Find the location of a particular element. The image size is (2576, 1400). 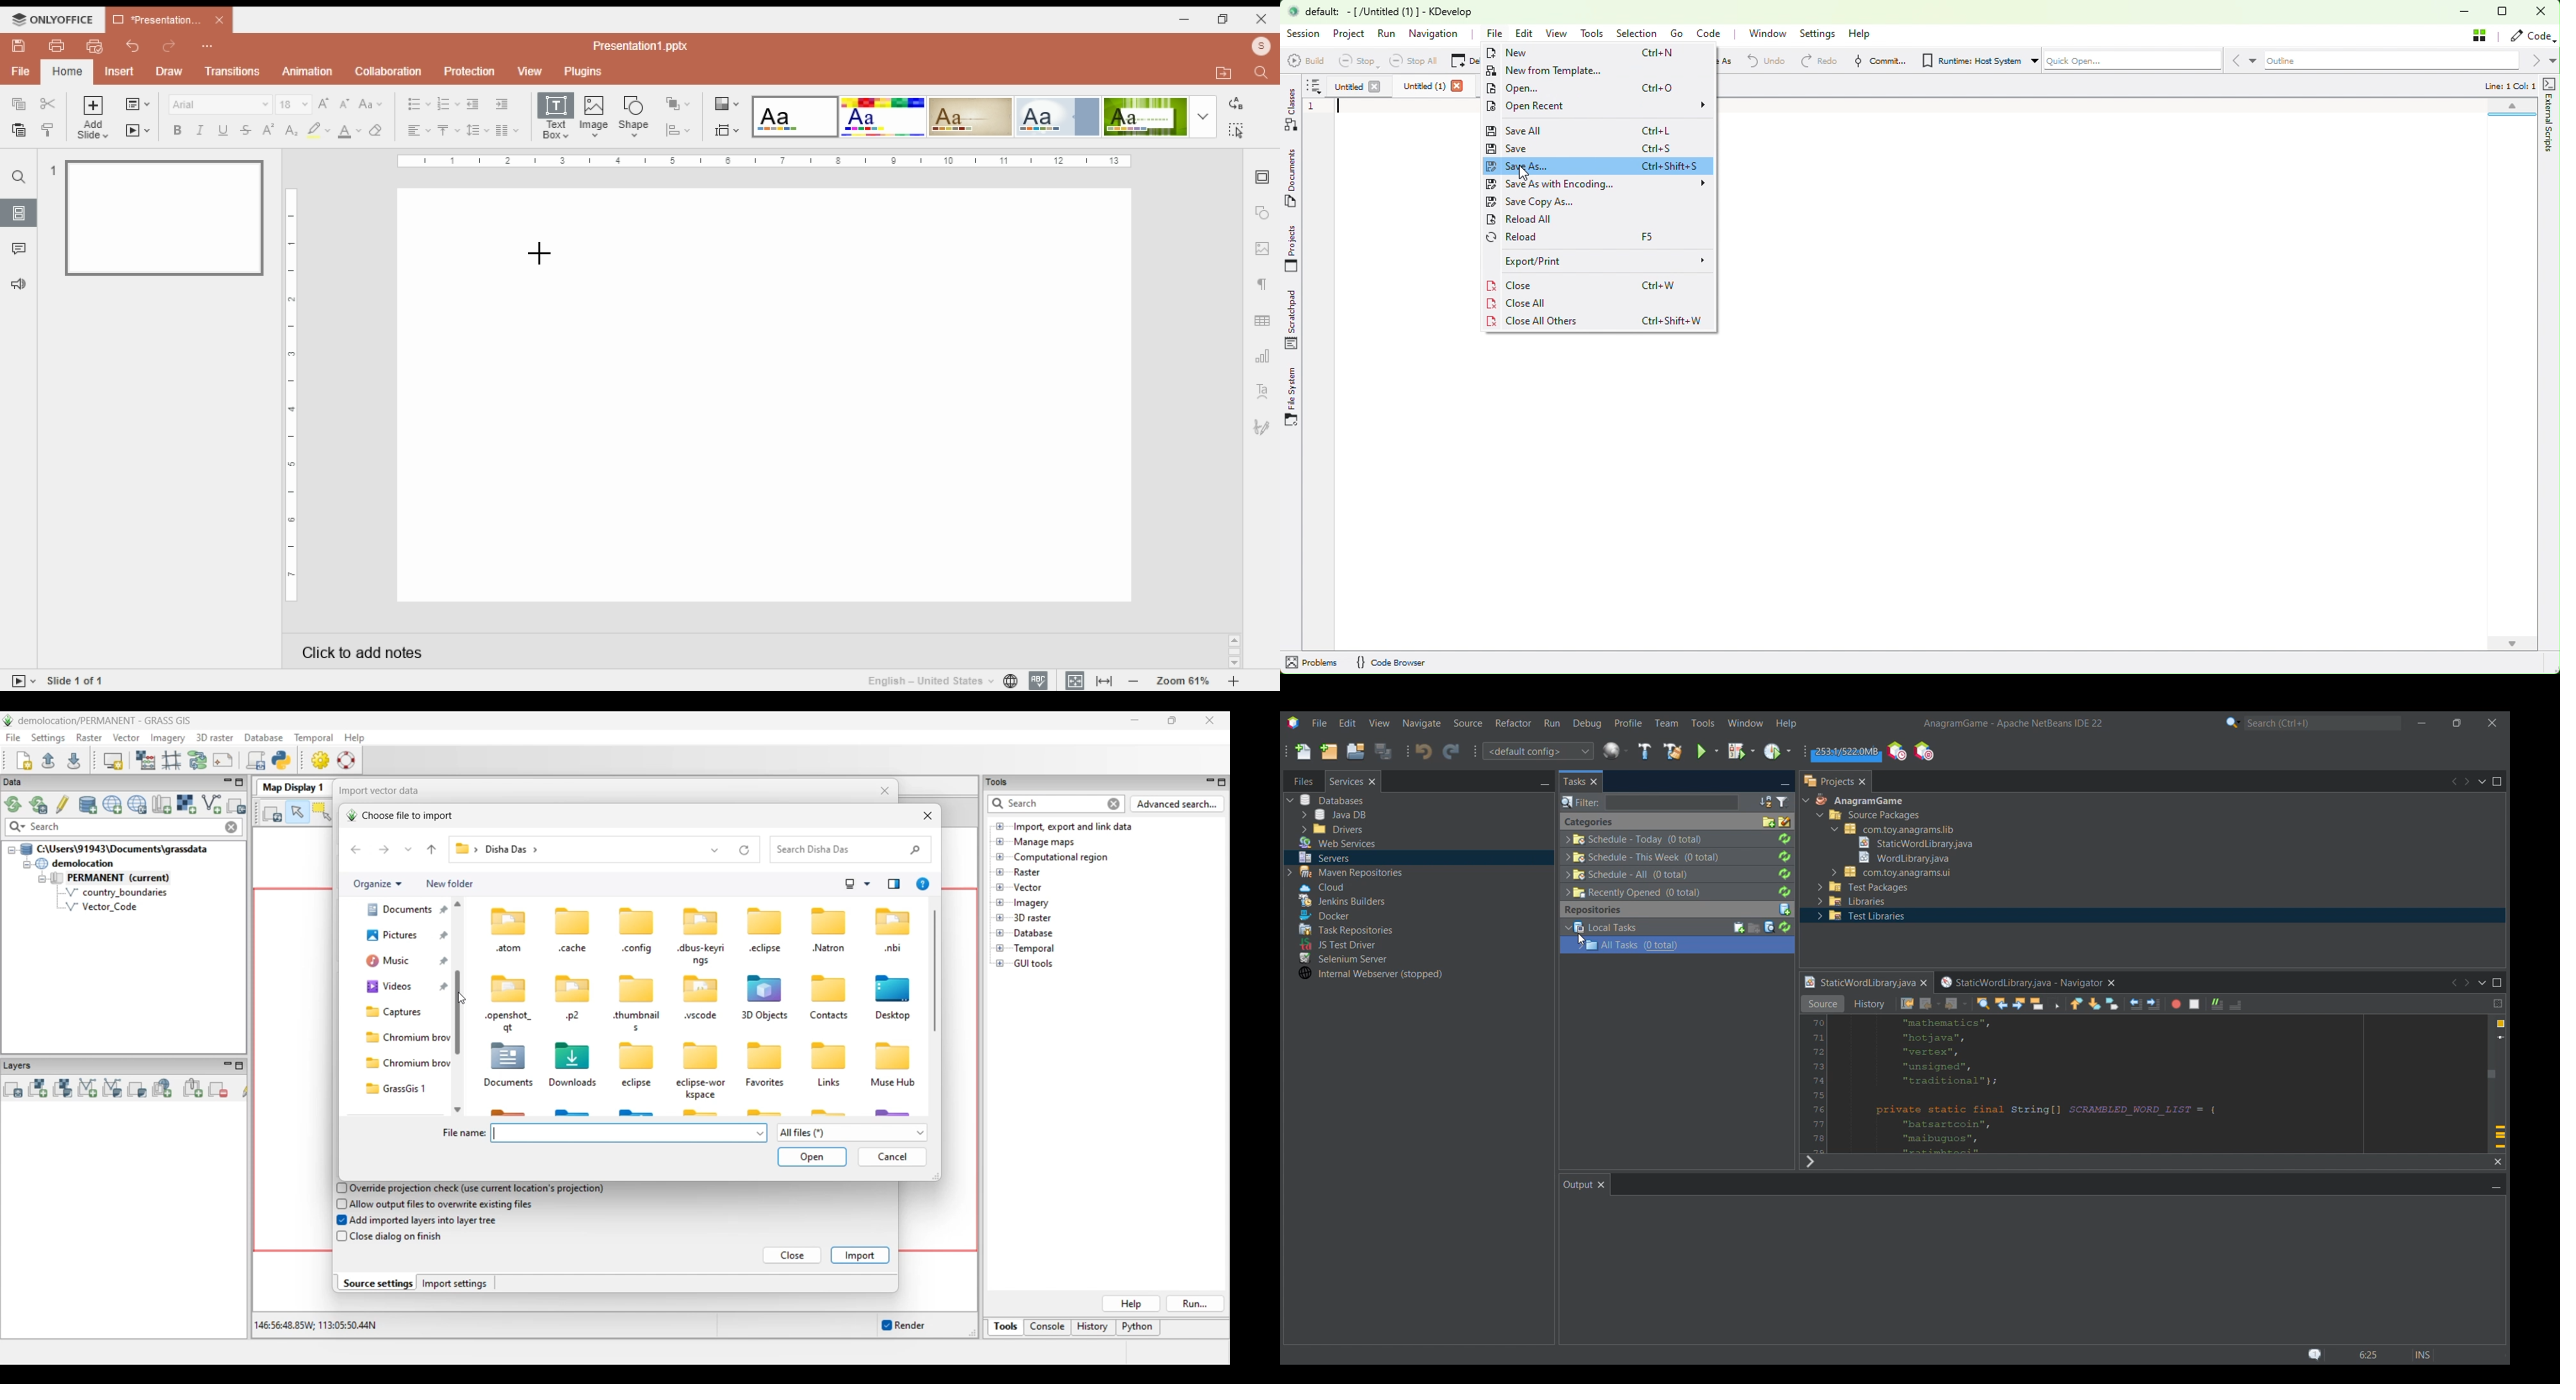

ONLYOFFICE is located at coordinates (54, 19).